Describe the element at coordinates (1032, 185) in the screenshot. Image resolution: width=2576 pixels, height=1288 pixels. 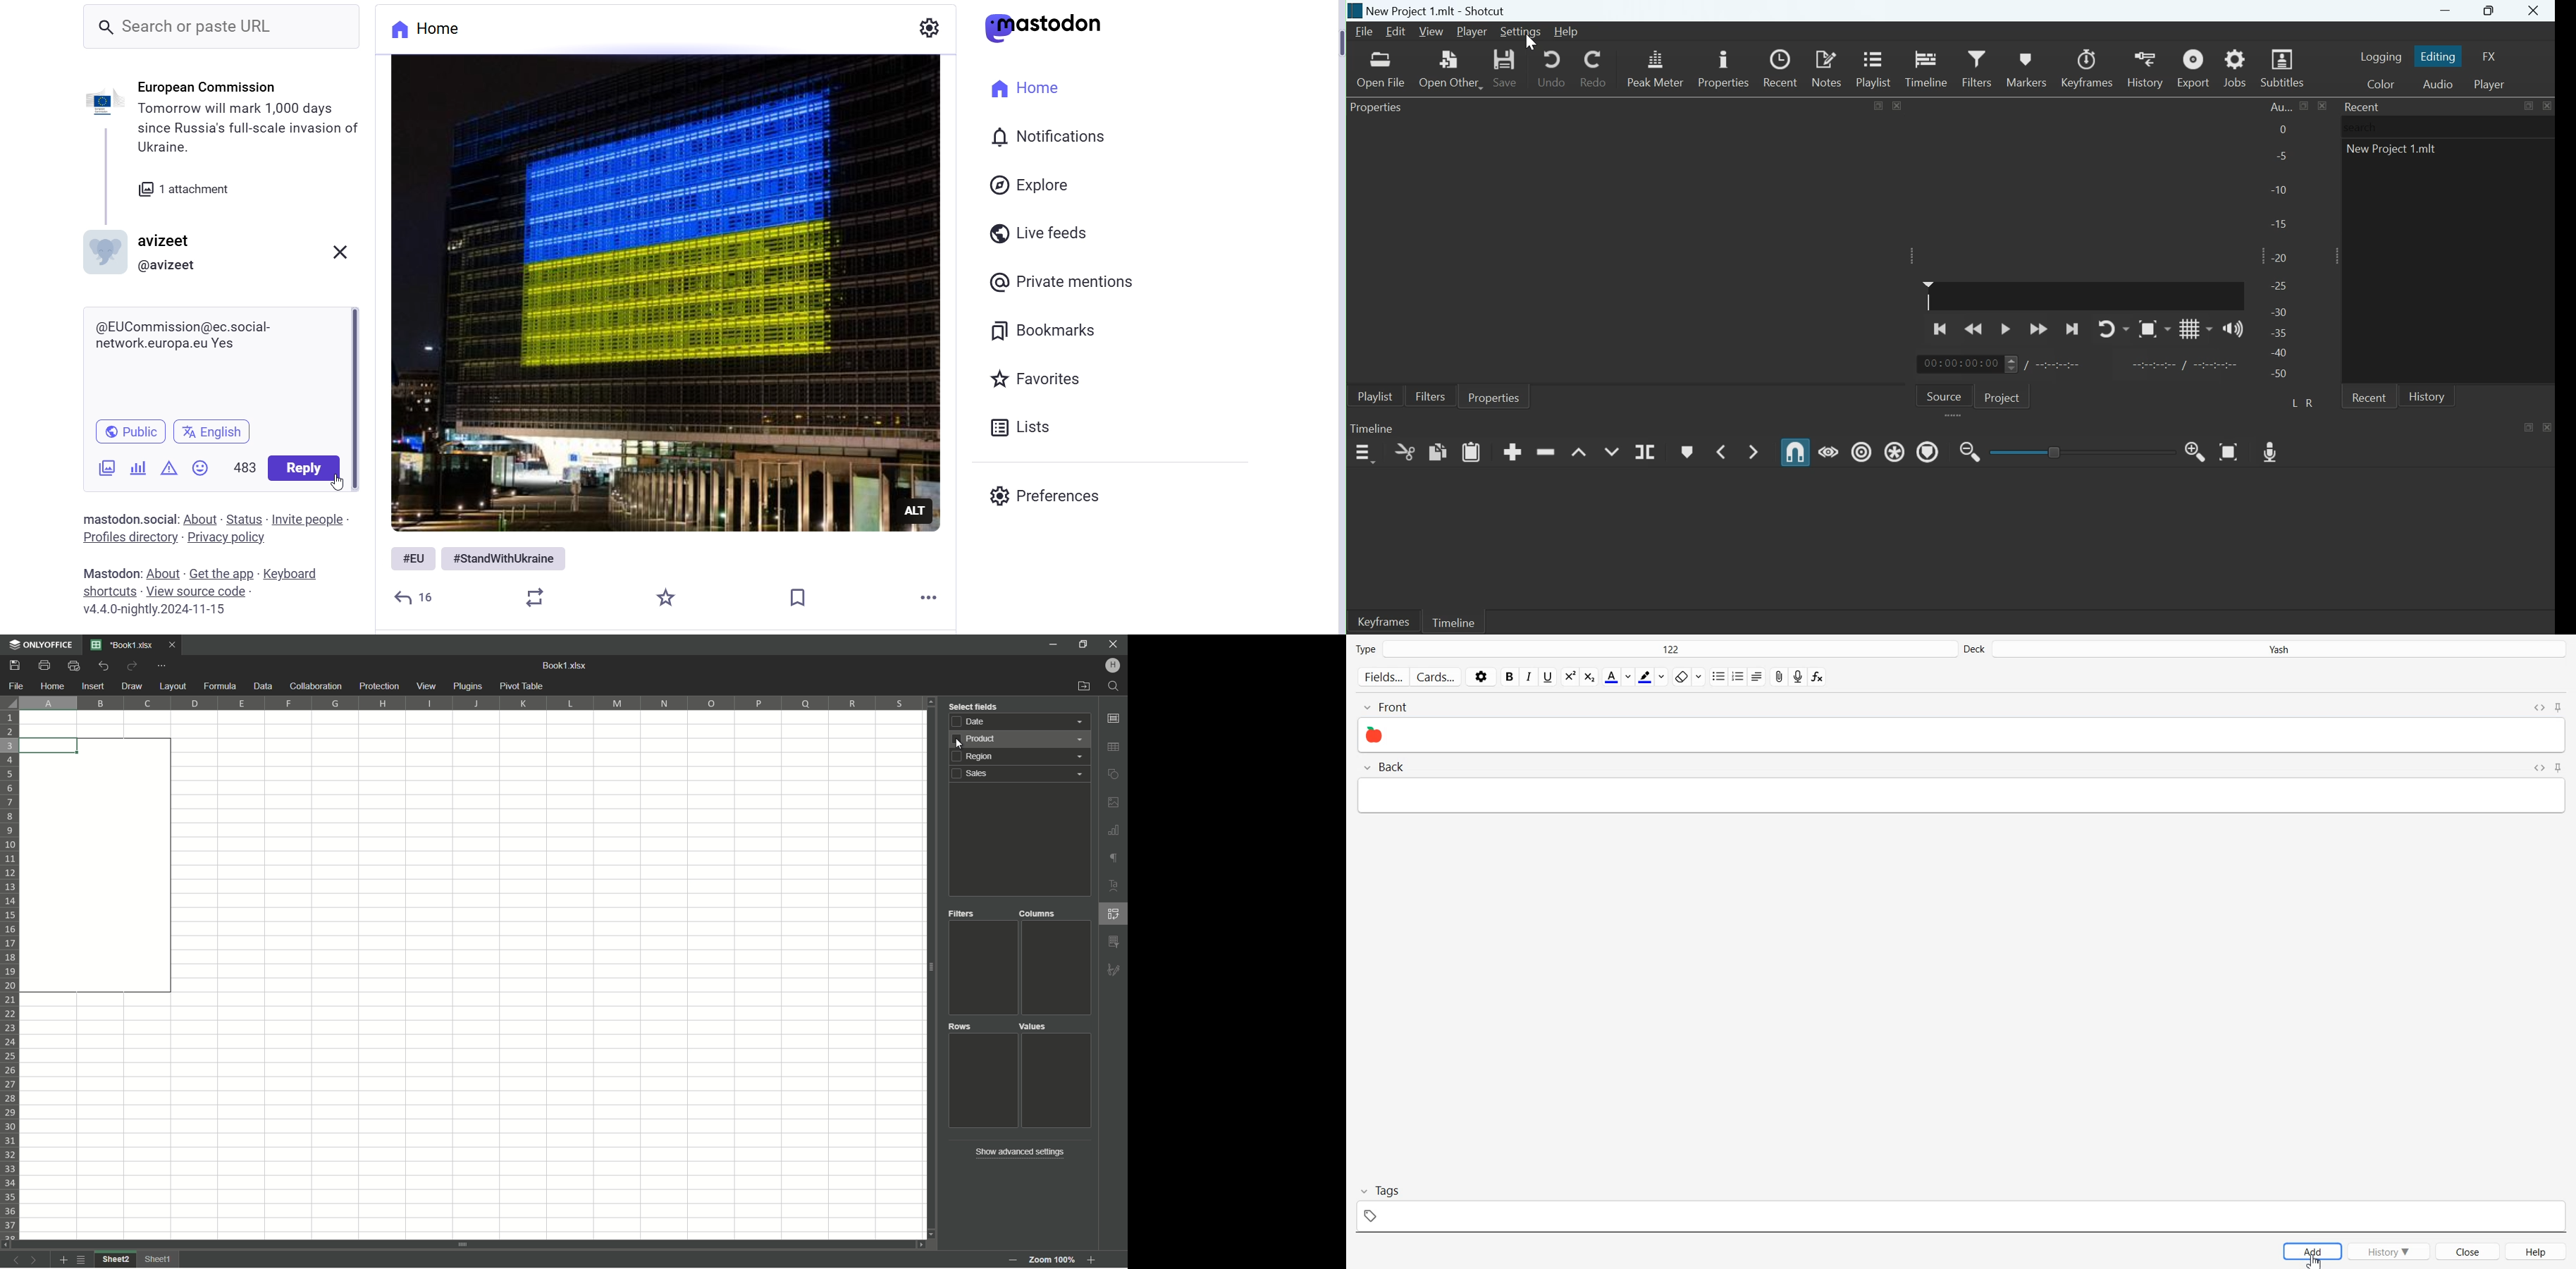
I see `Explore` at that location.